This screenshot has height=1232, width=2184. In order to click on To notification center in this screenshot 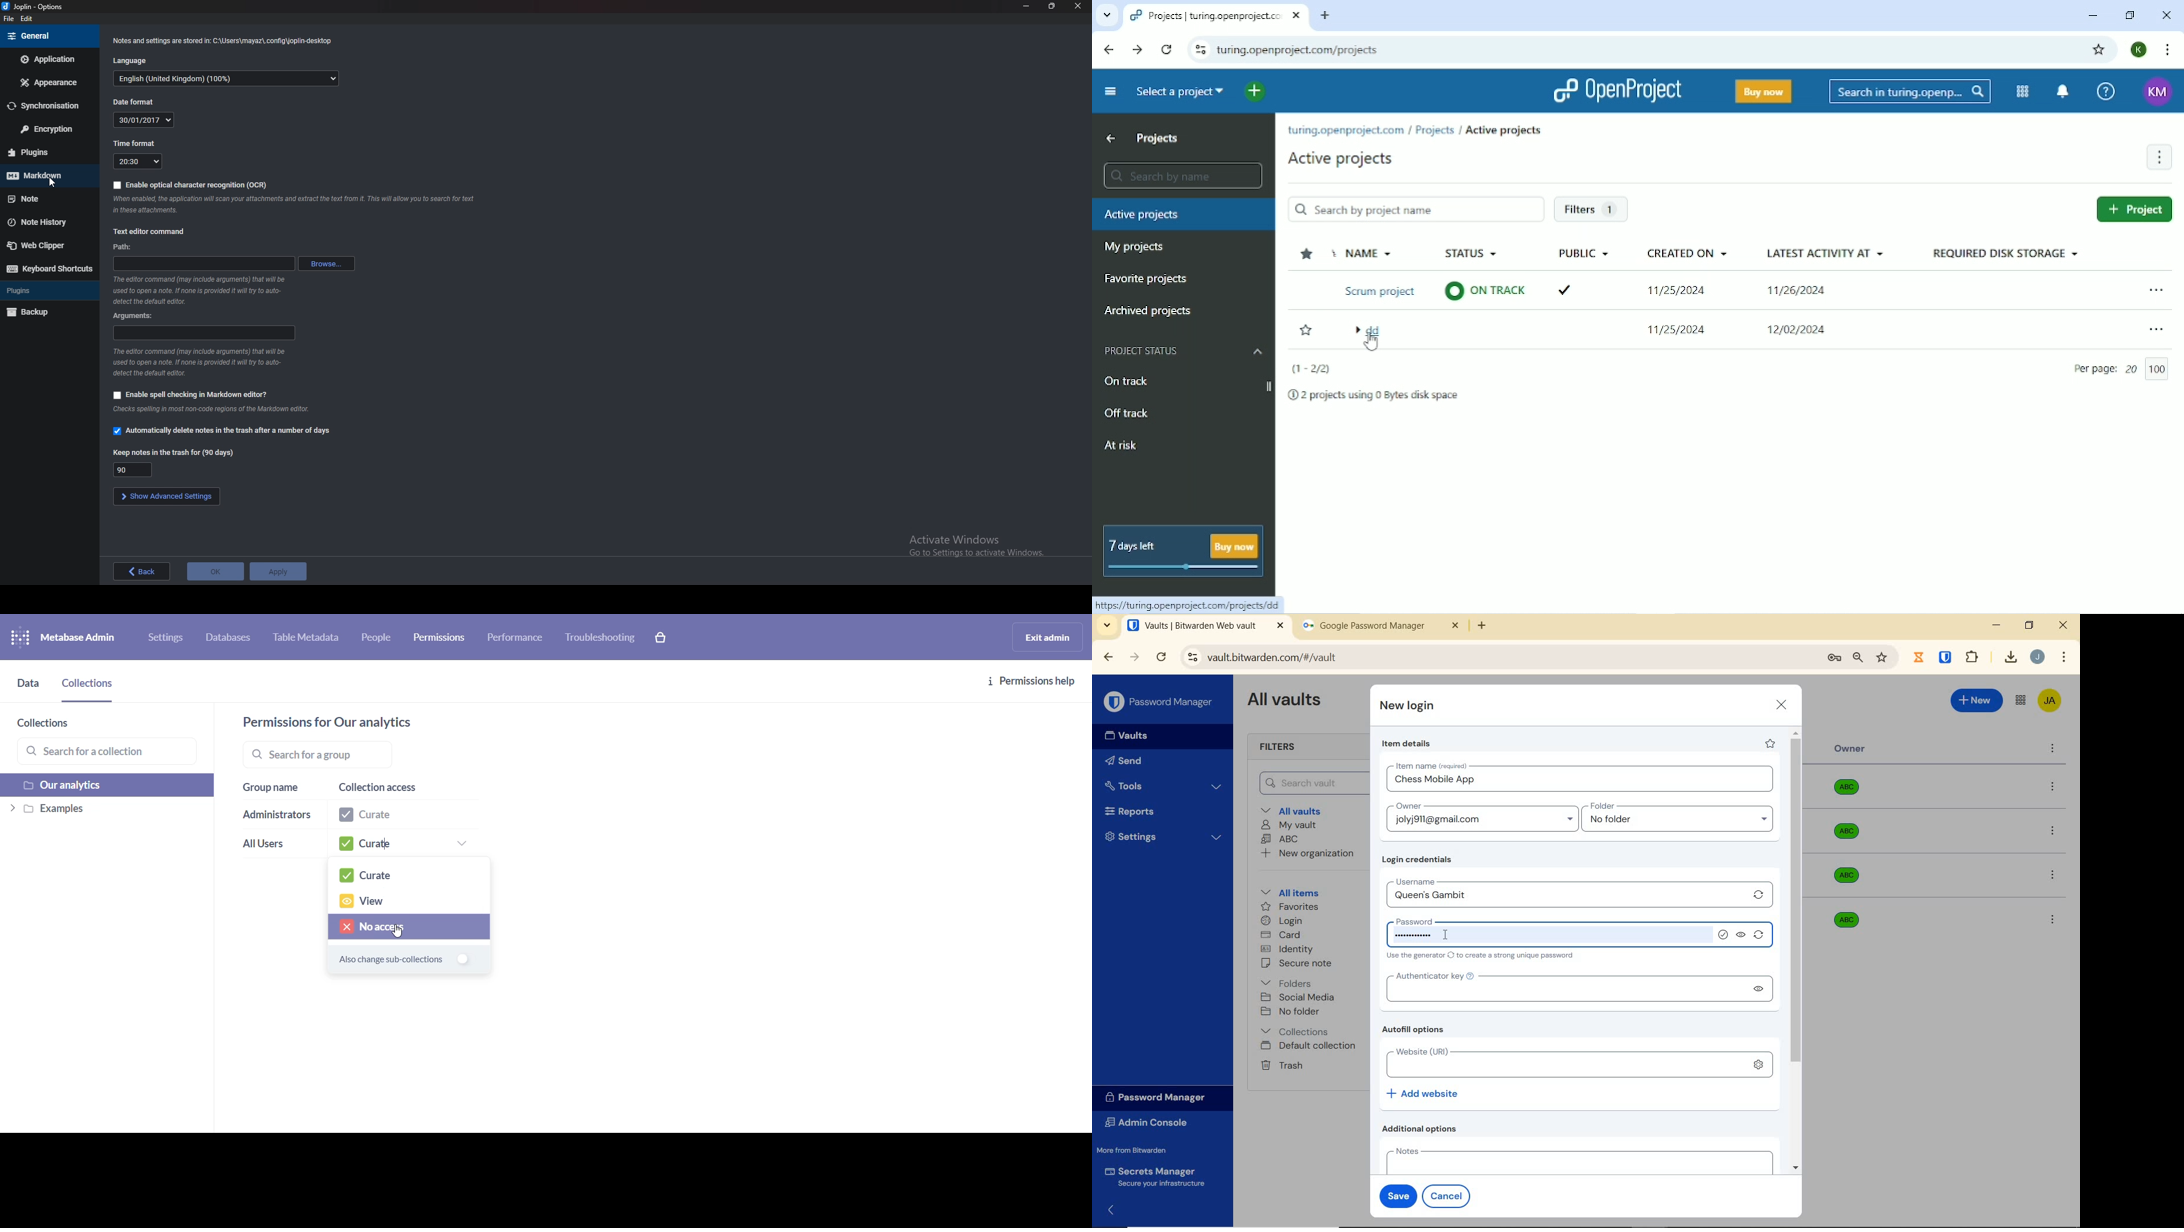, I will do `click(2064, 91)`.